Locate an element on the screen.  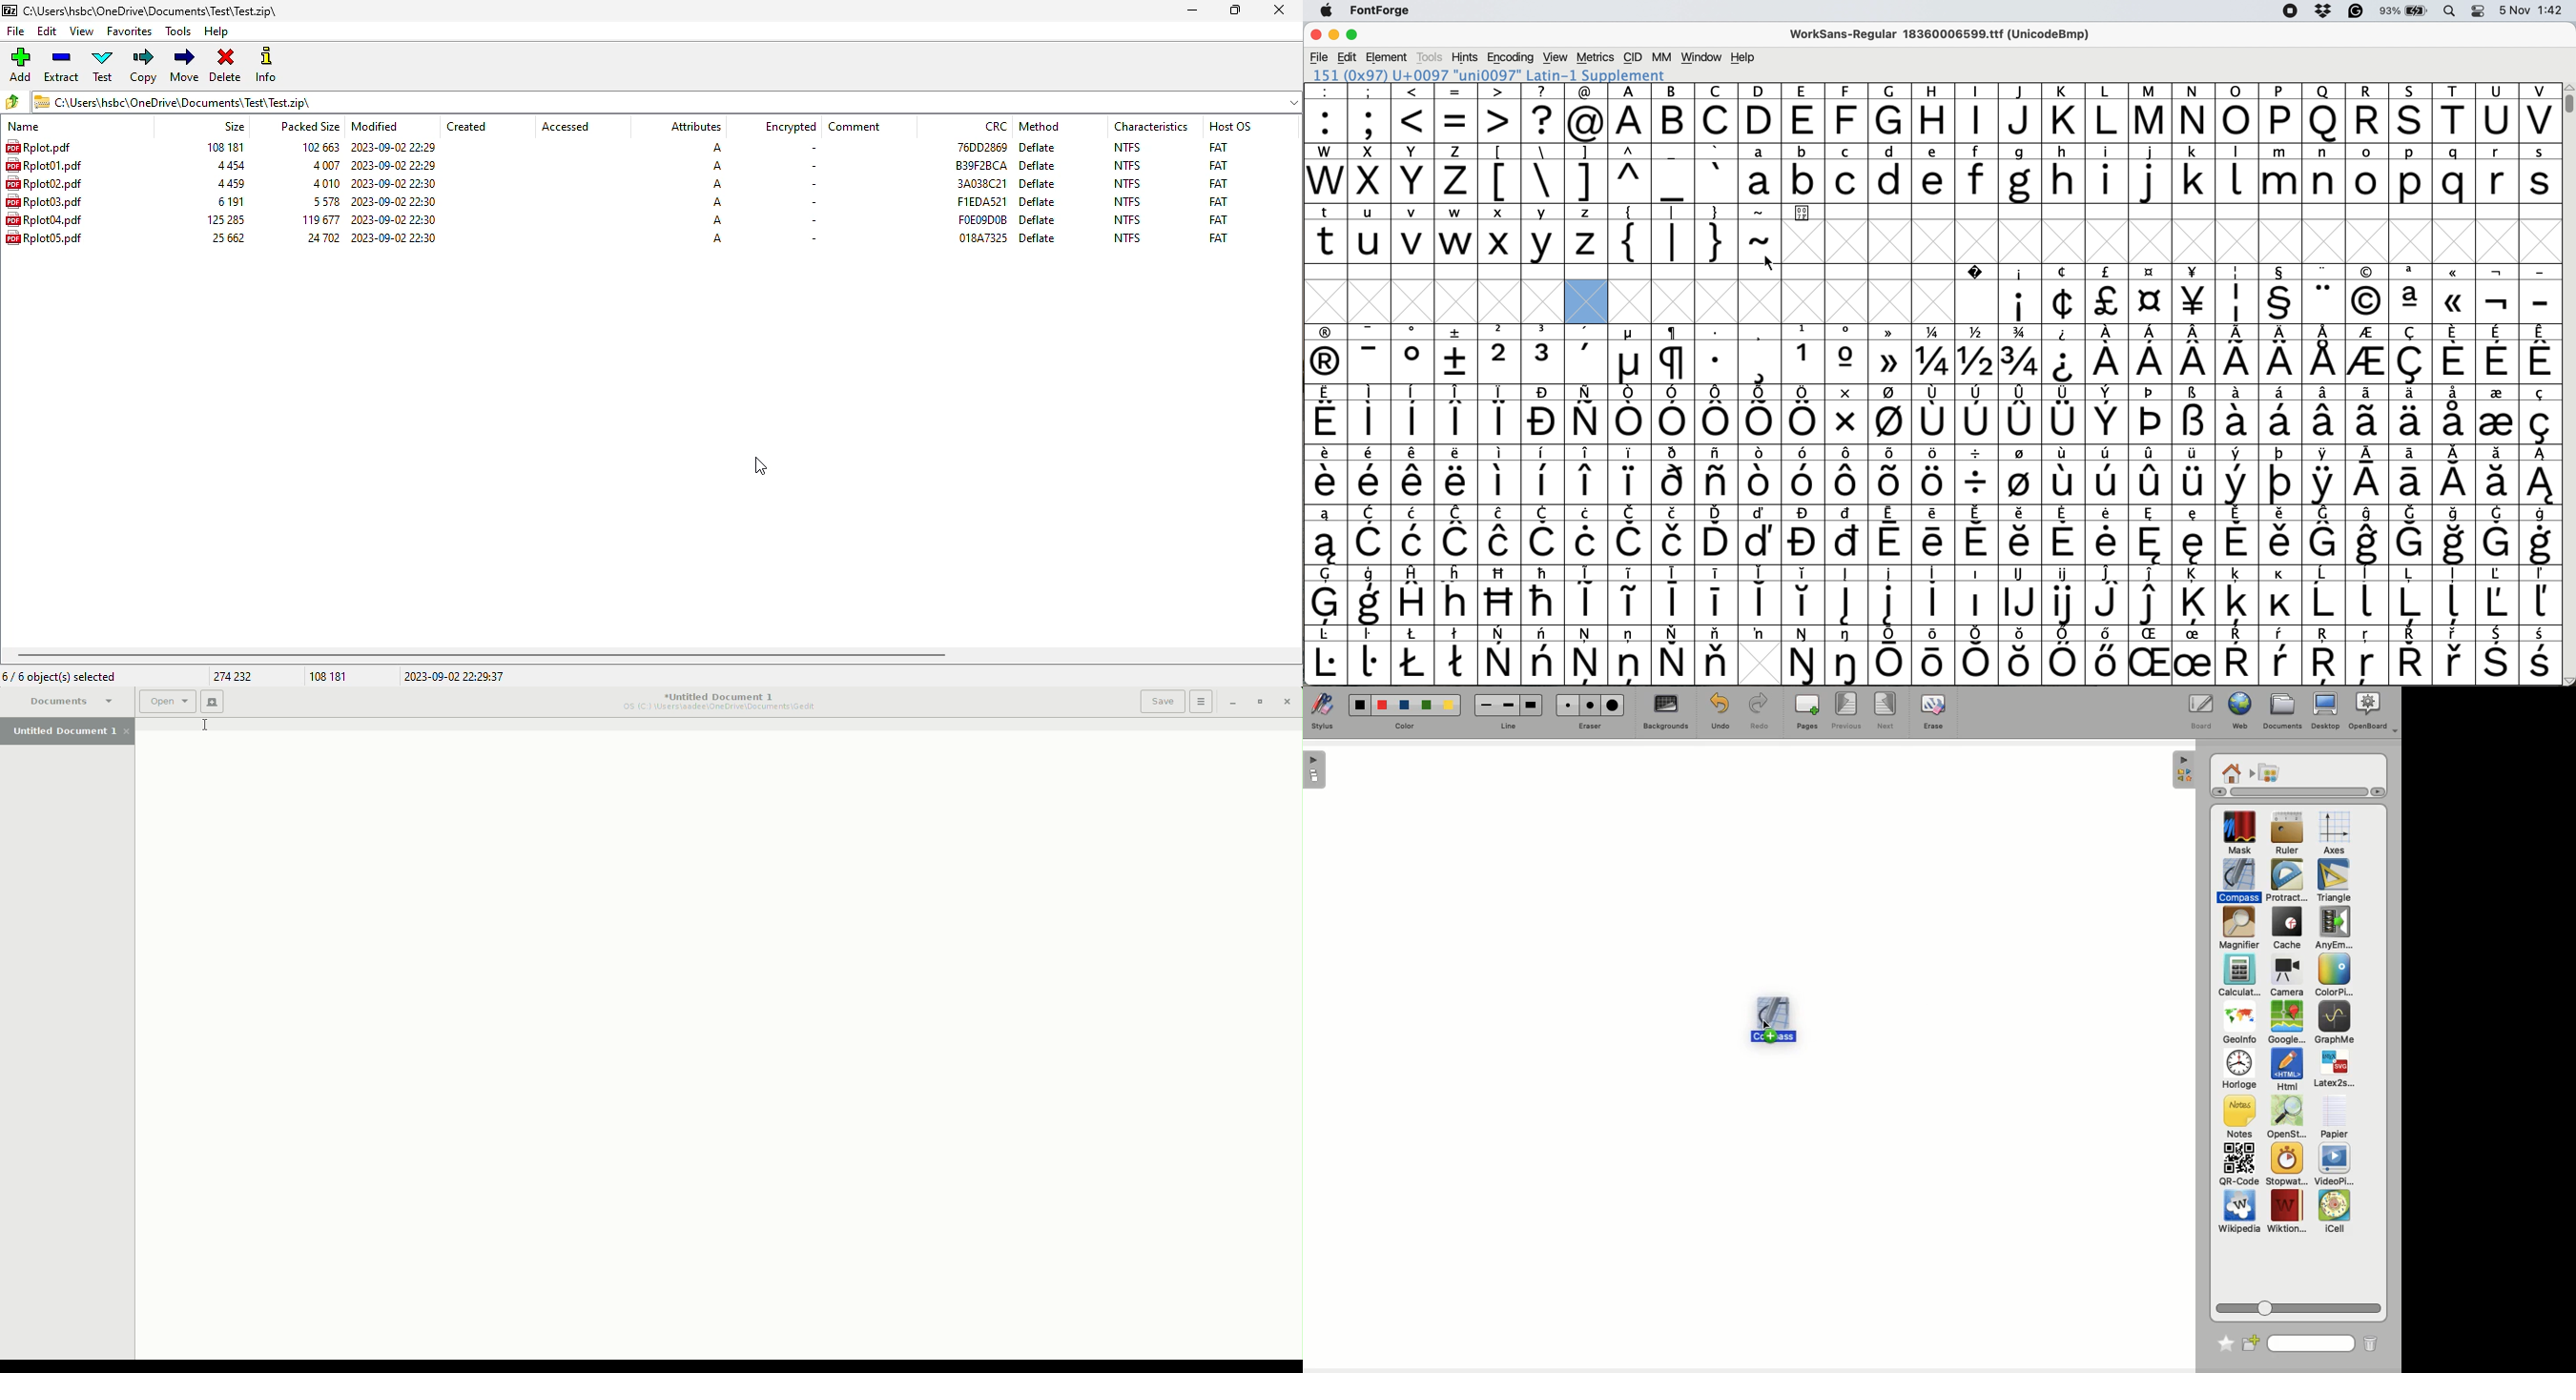
_ is located at coordinates (1674, 174).